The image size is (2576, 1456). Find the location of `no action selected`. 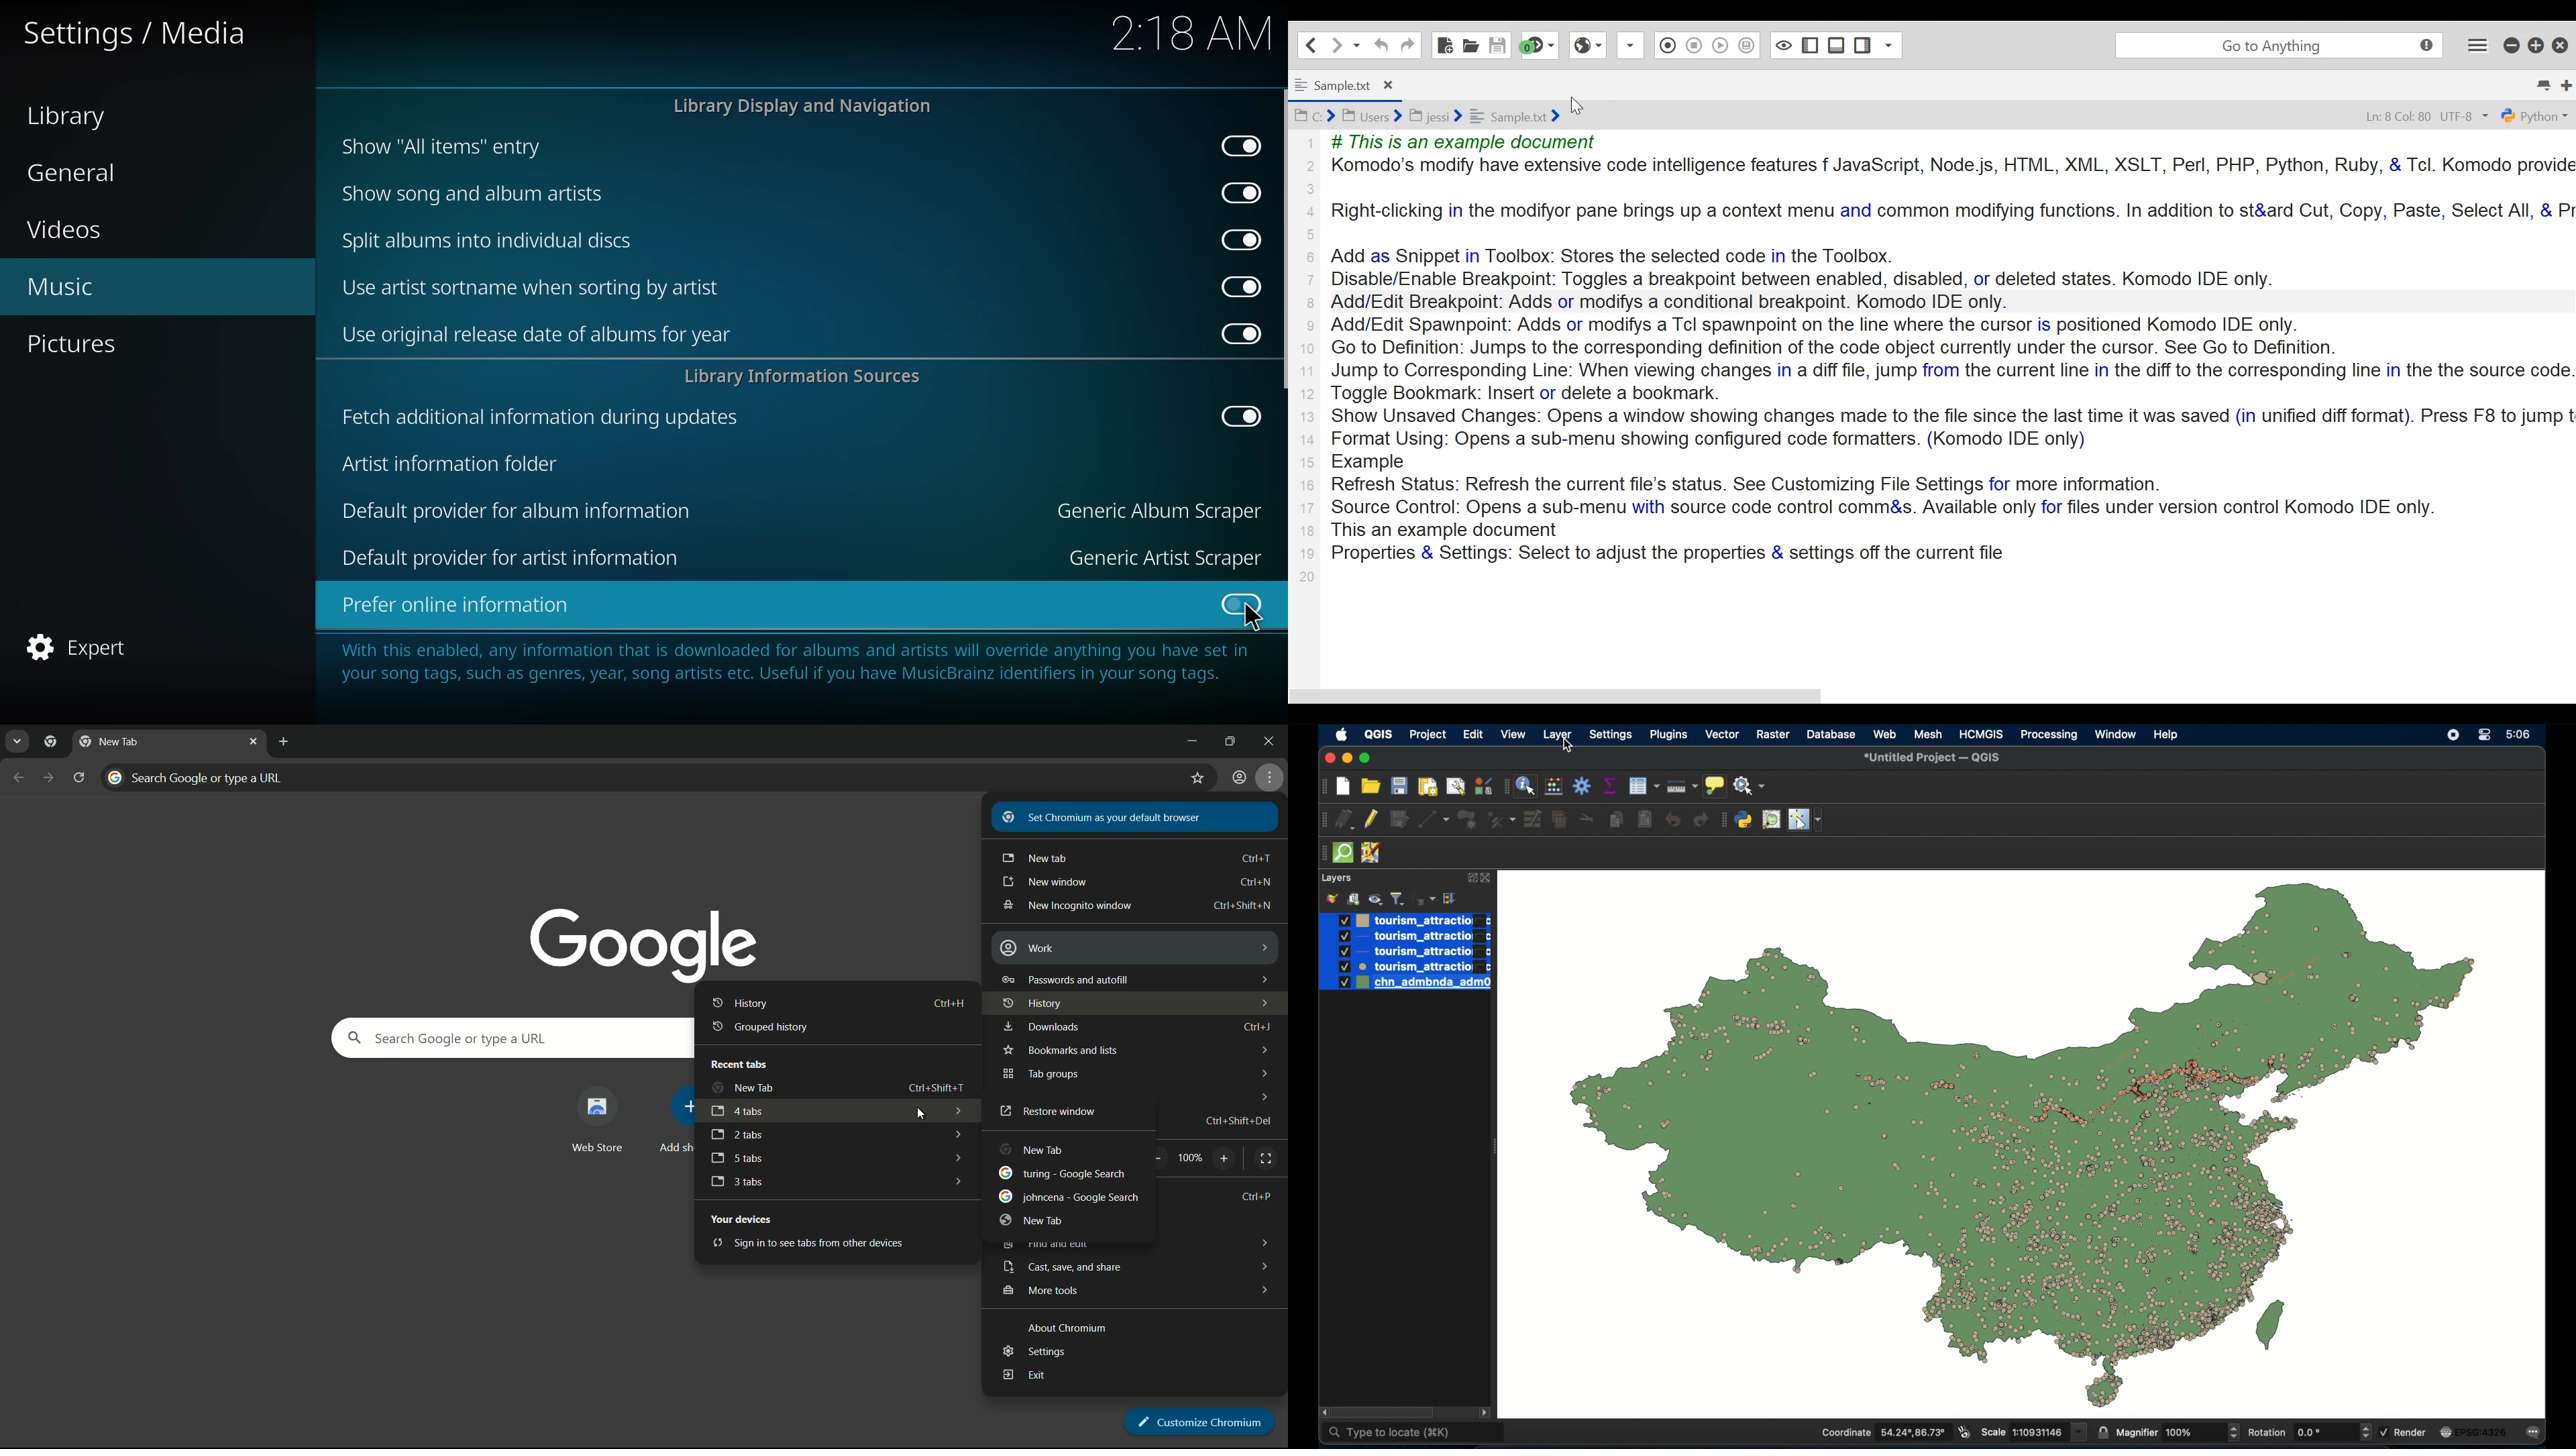

no action selected is located at coordinates (1750, 784).